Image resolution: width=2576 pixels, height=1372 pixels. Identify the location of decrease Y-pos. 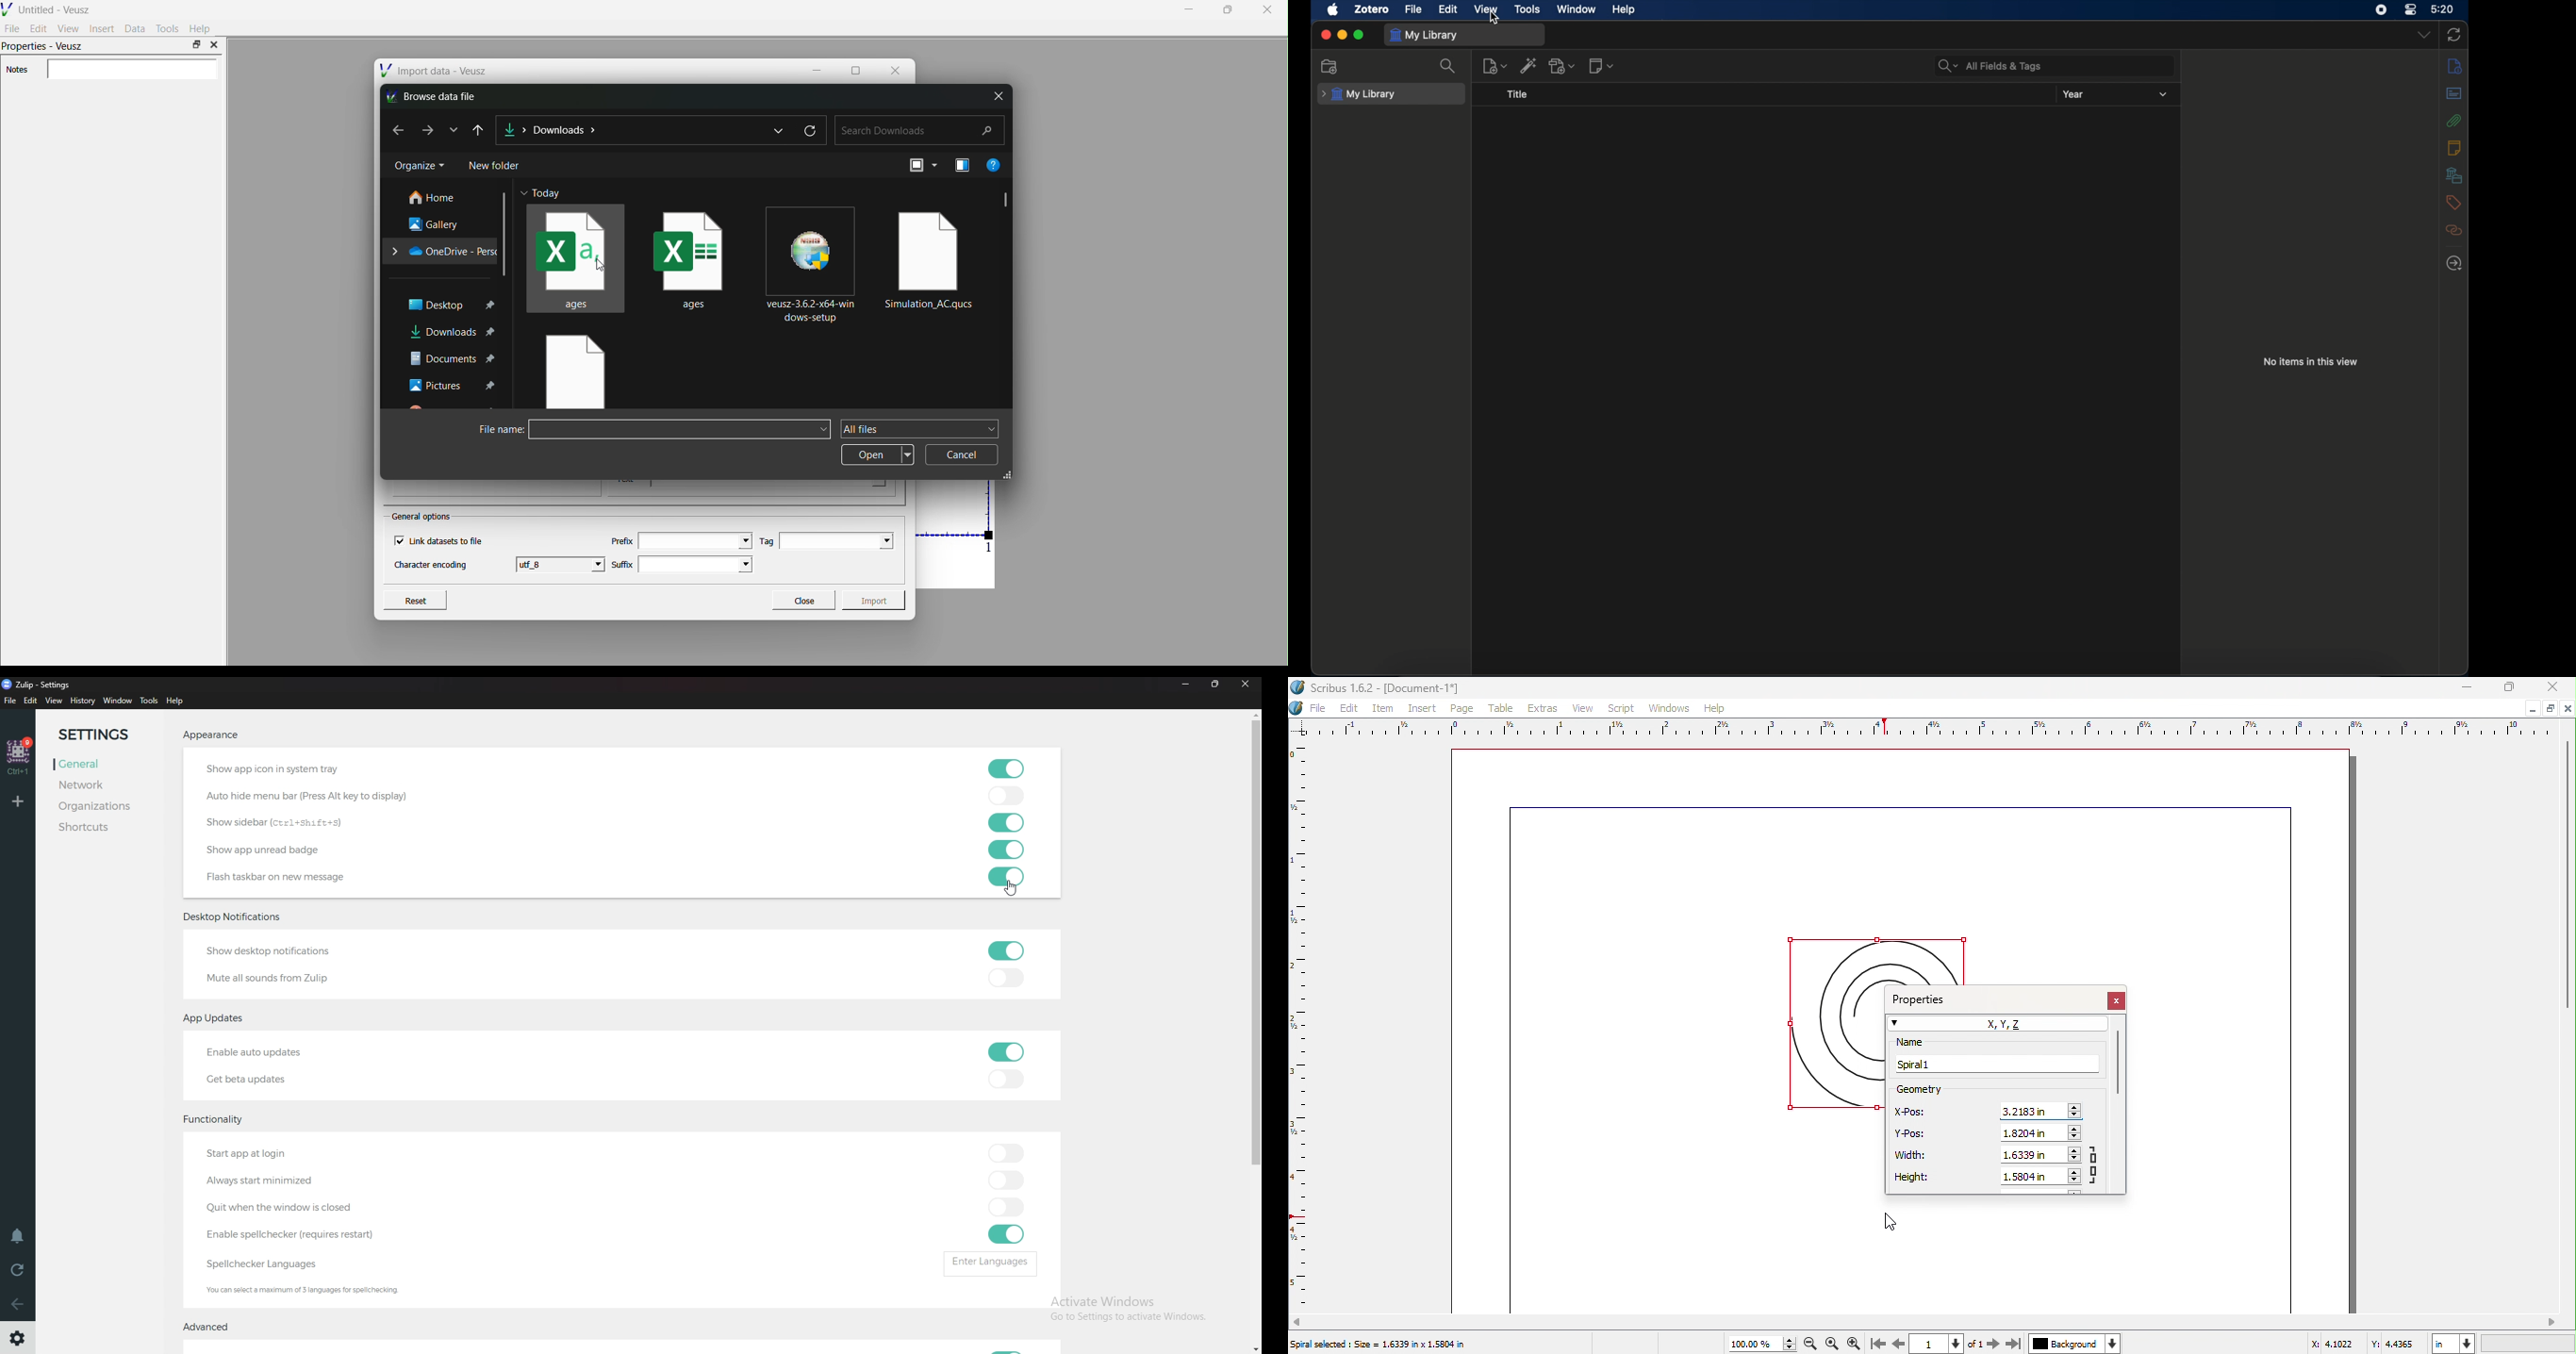
(2076, 1137).